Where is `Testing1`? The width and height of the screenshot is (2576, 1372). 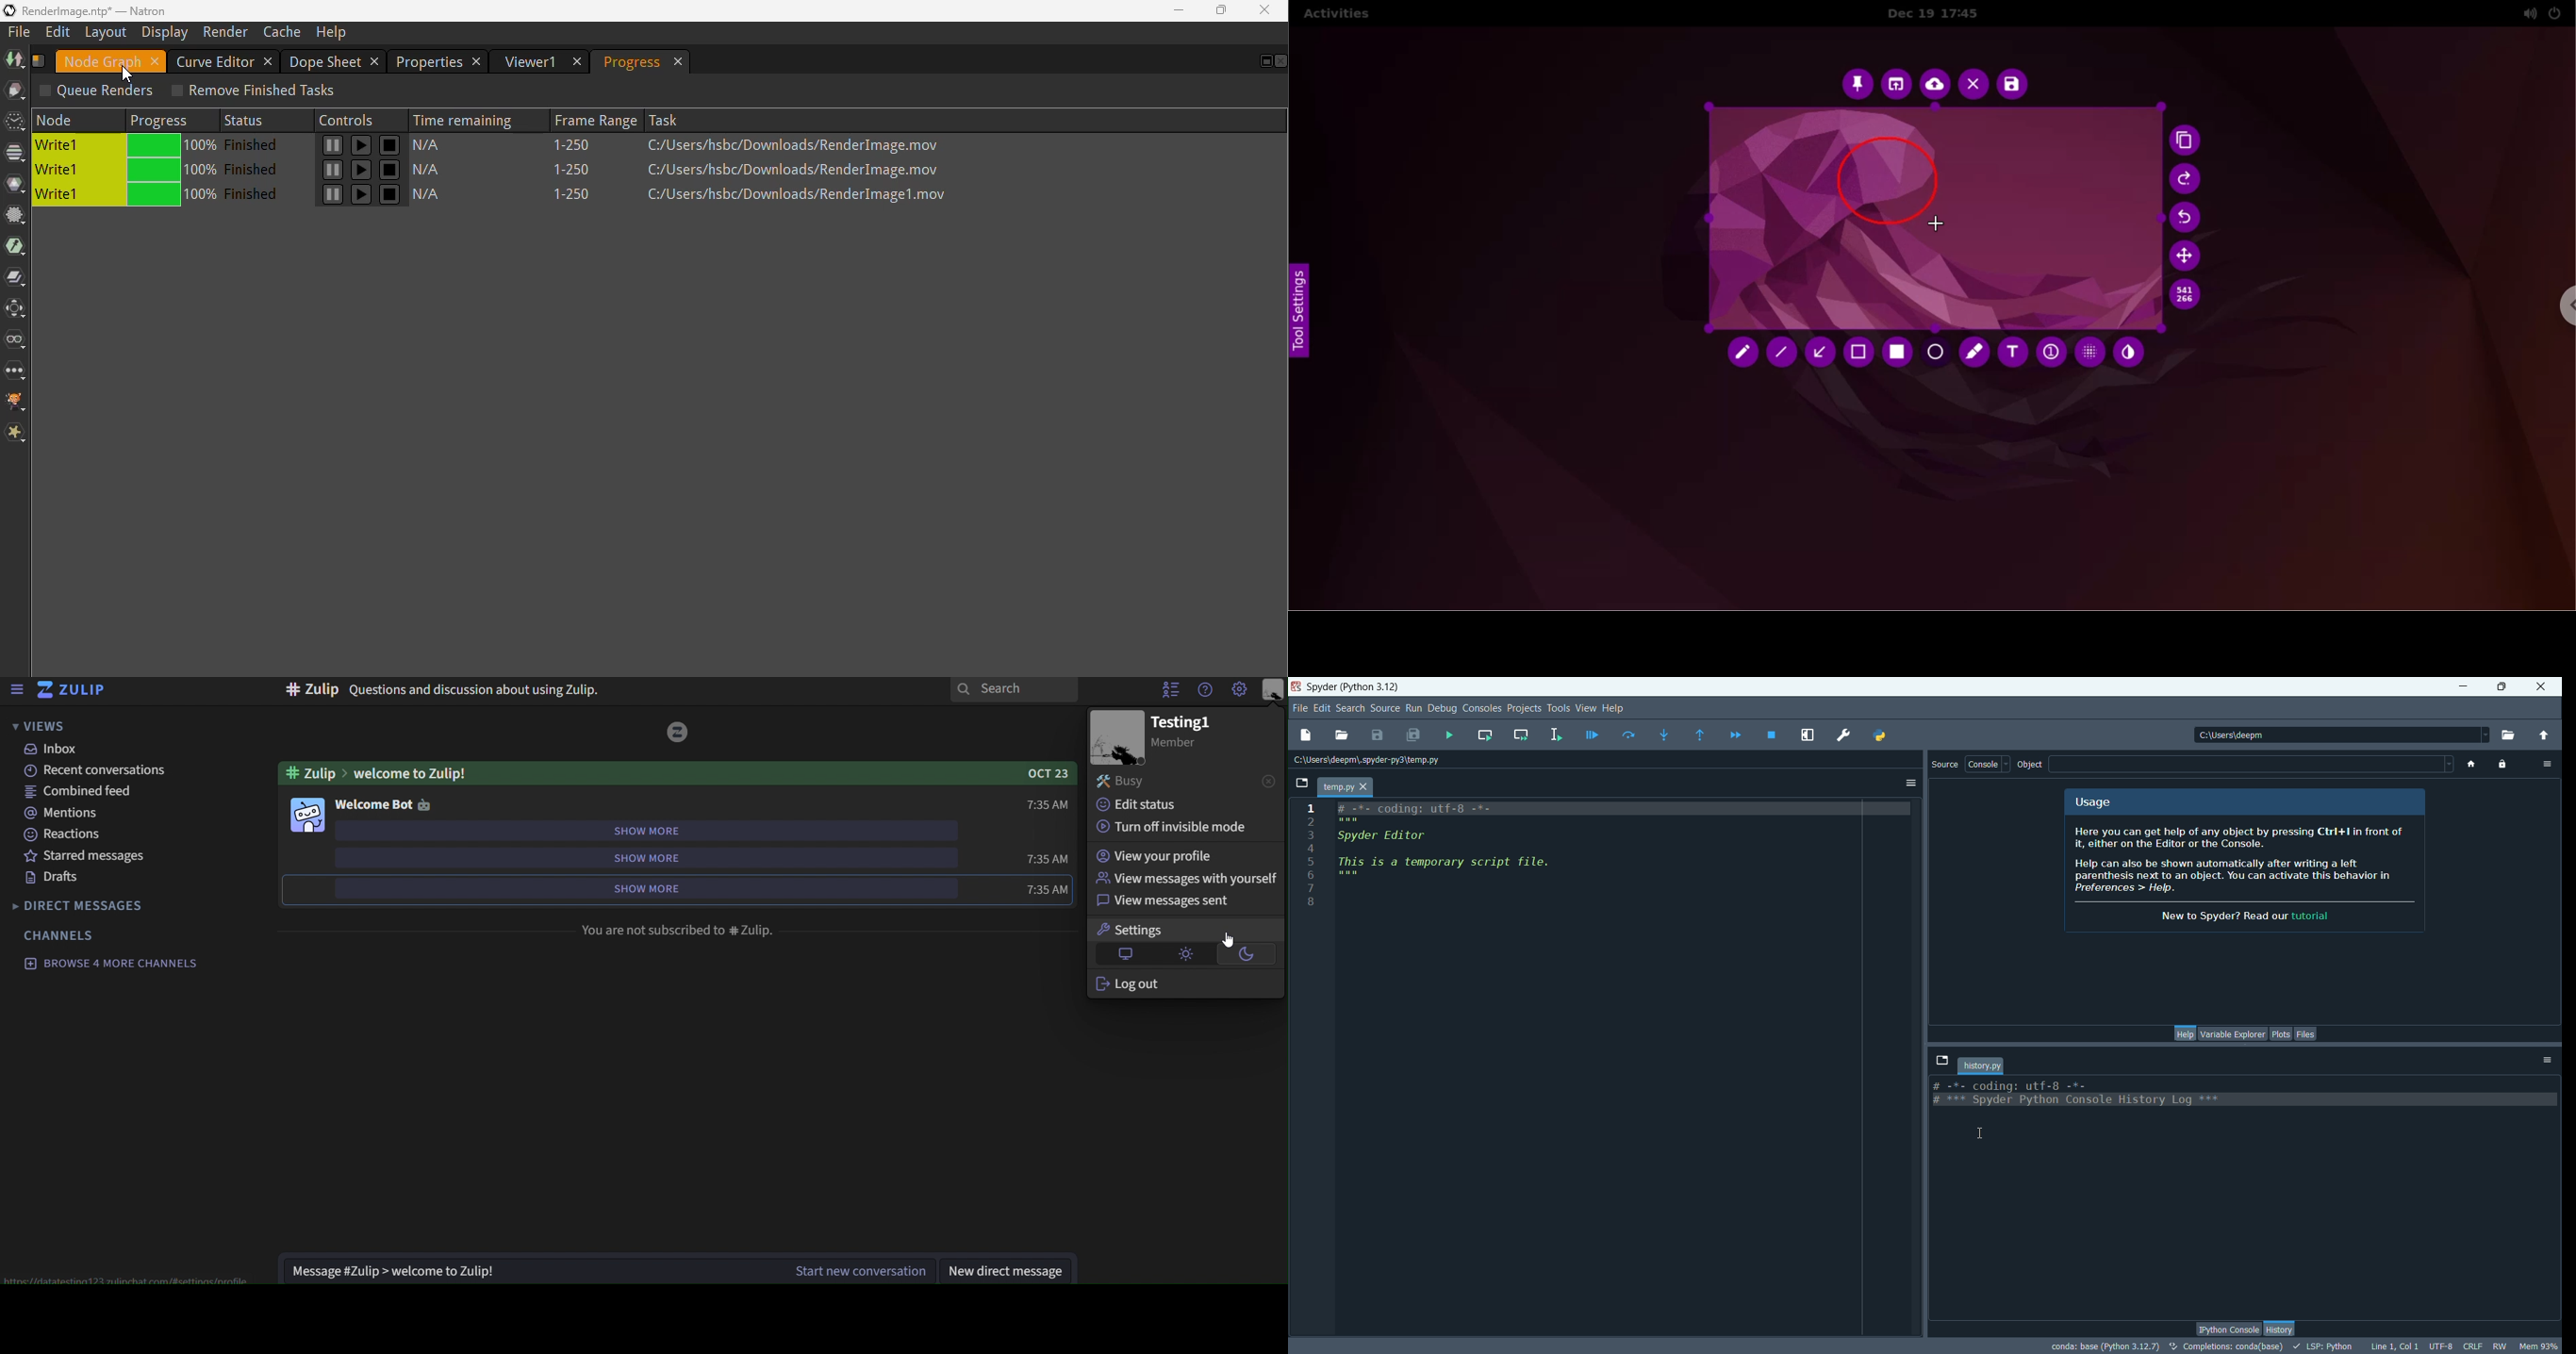
Testing1 is located at coordinates (1182, 723).